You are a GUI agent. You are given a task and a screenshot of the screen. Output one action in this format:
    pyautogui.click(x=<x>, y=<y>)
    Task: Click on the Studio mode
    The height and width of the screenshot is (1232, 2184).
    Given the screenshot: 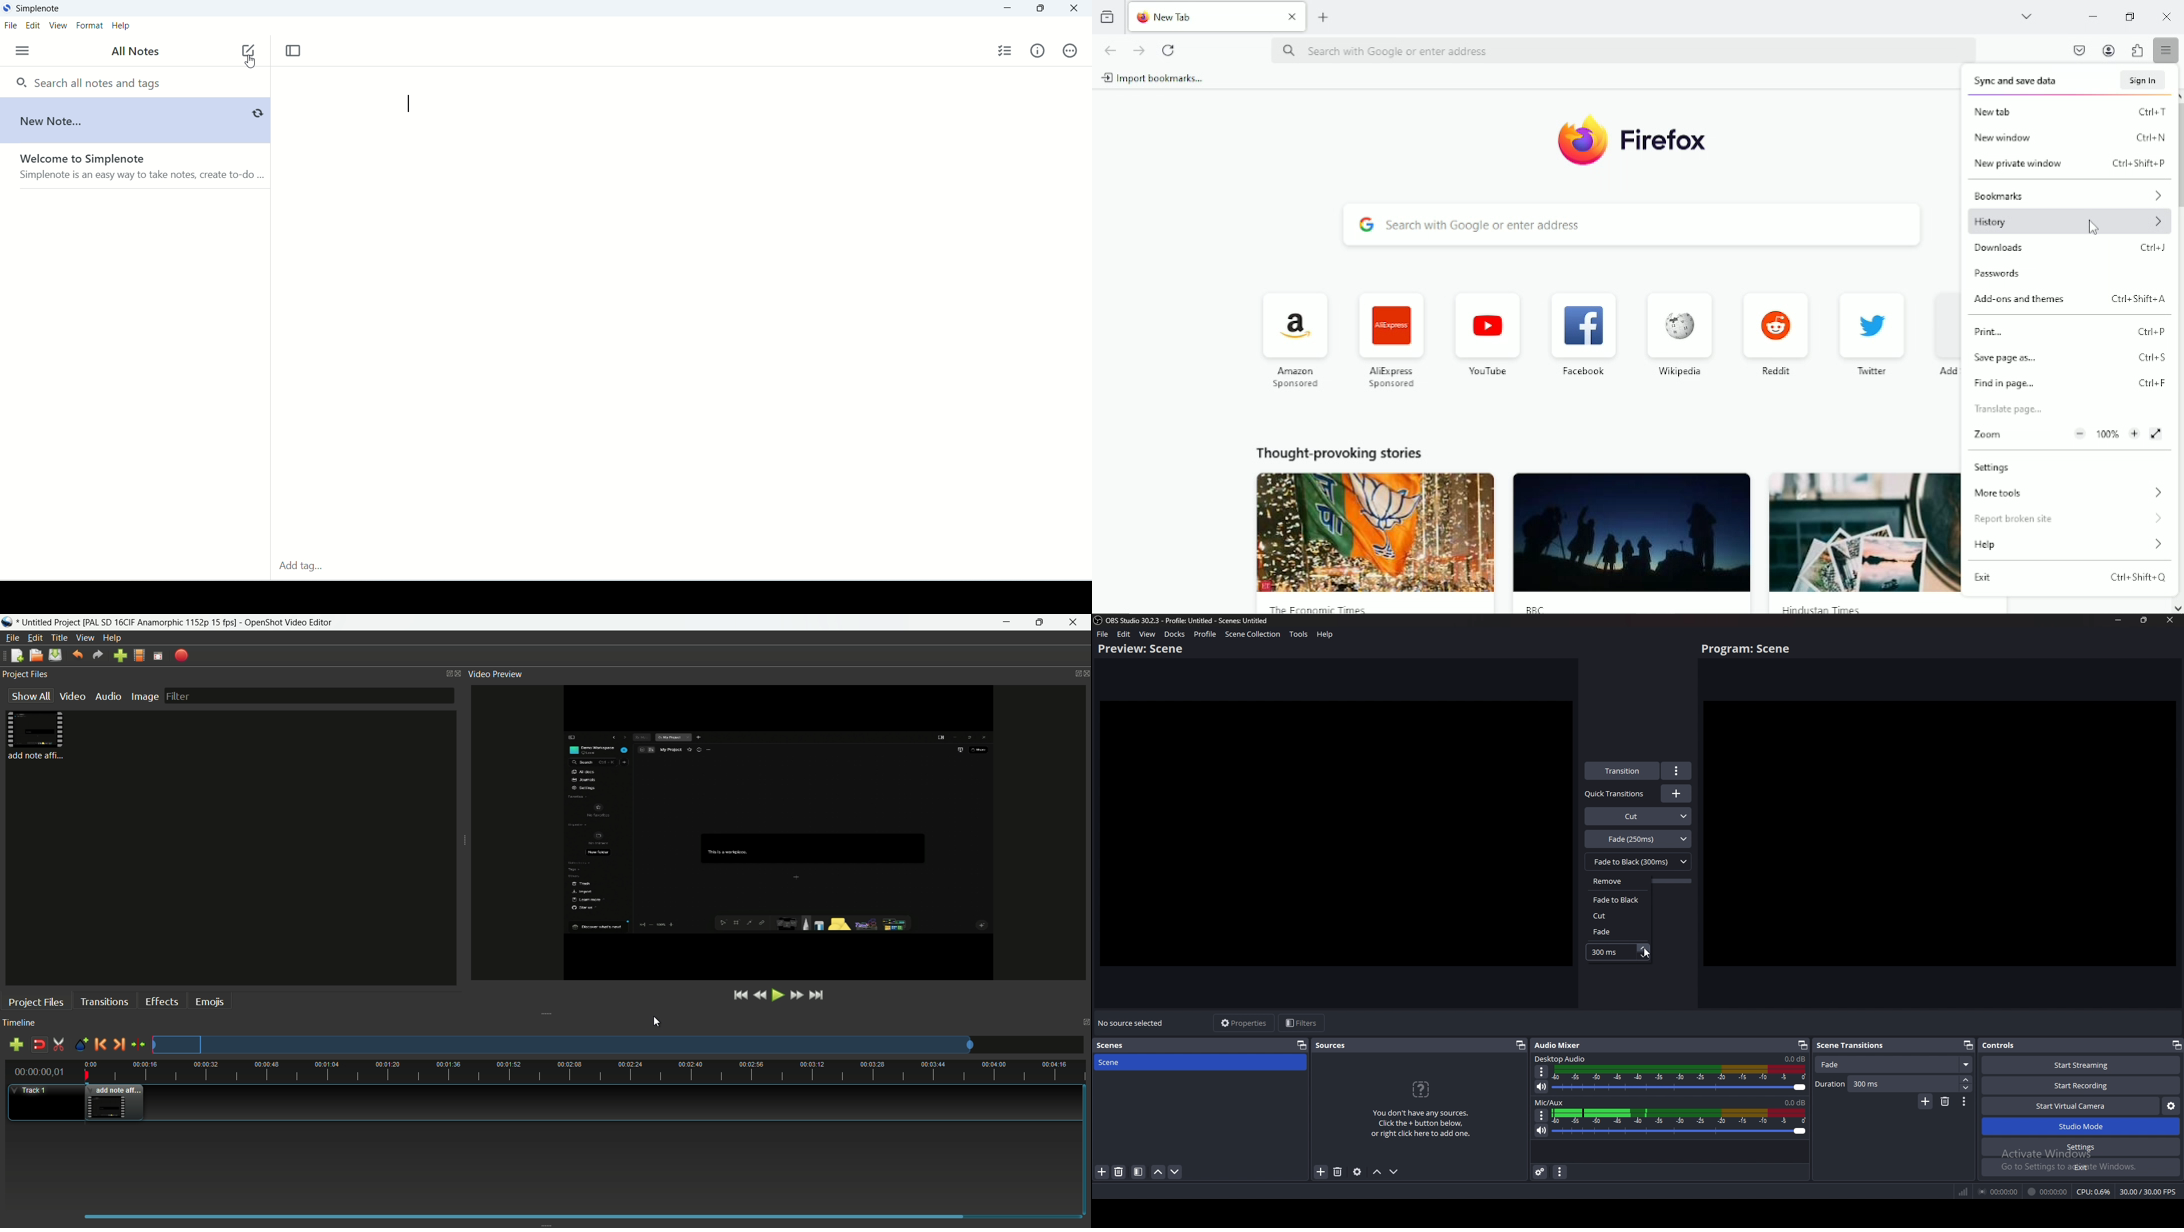 What is the action you would take?
    pyautogui.click(x=2081, y=1128)
    